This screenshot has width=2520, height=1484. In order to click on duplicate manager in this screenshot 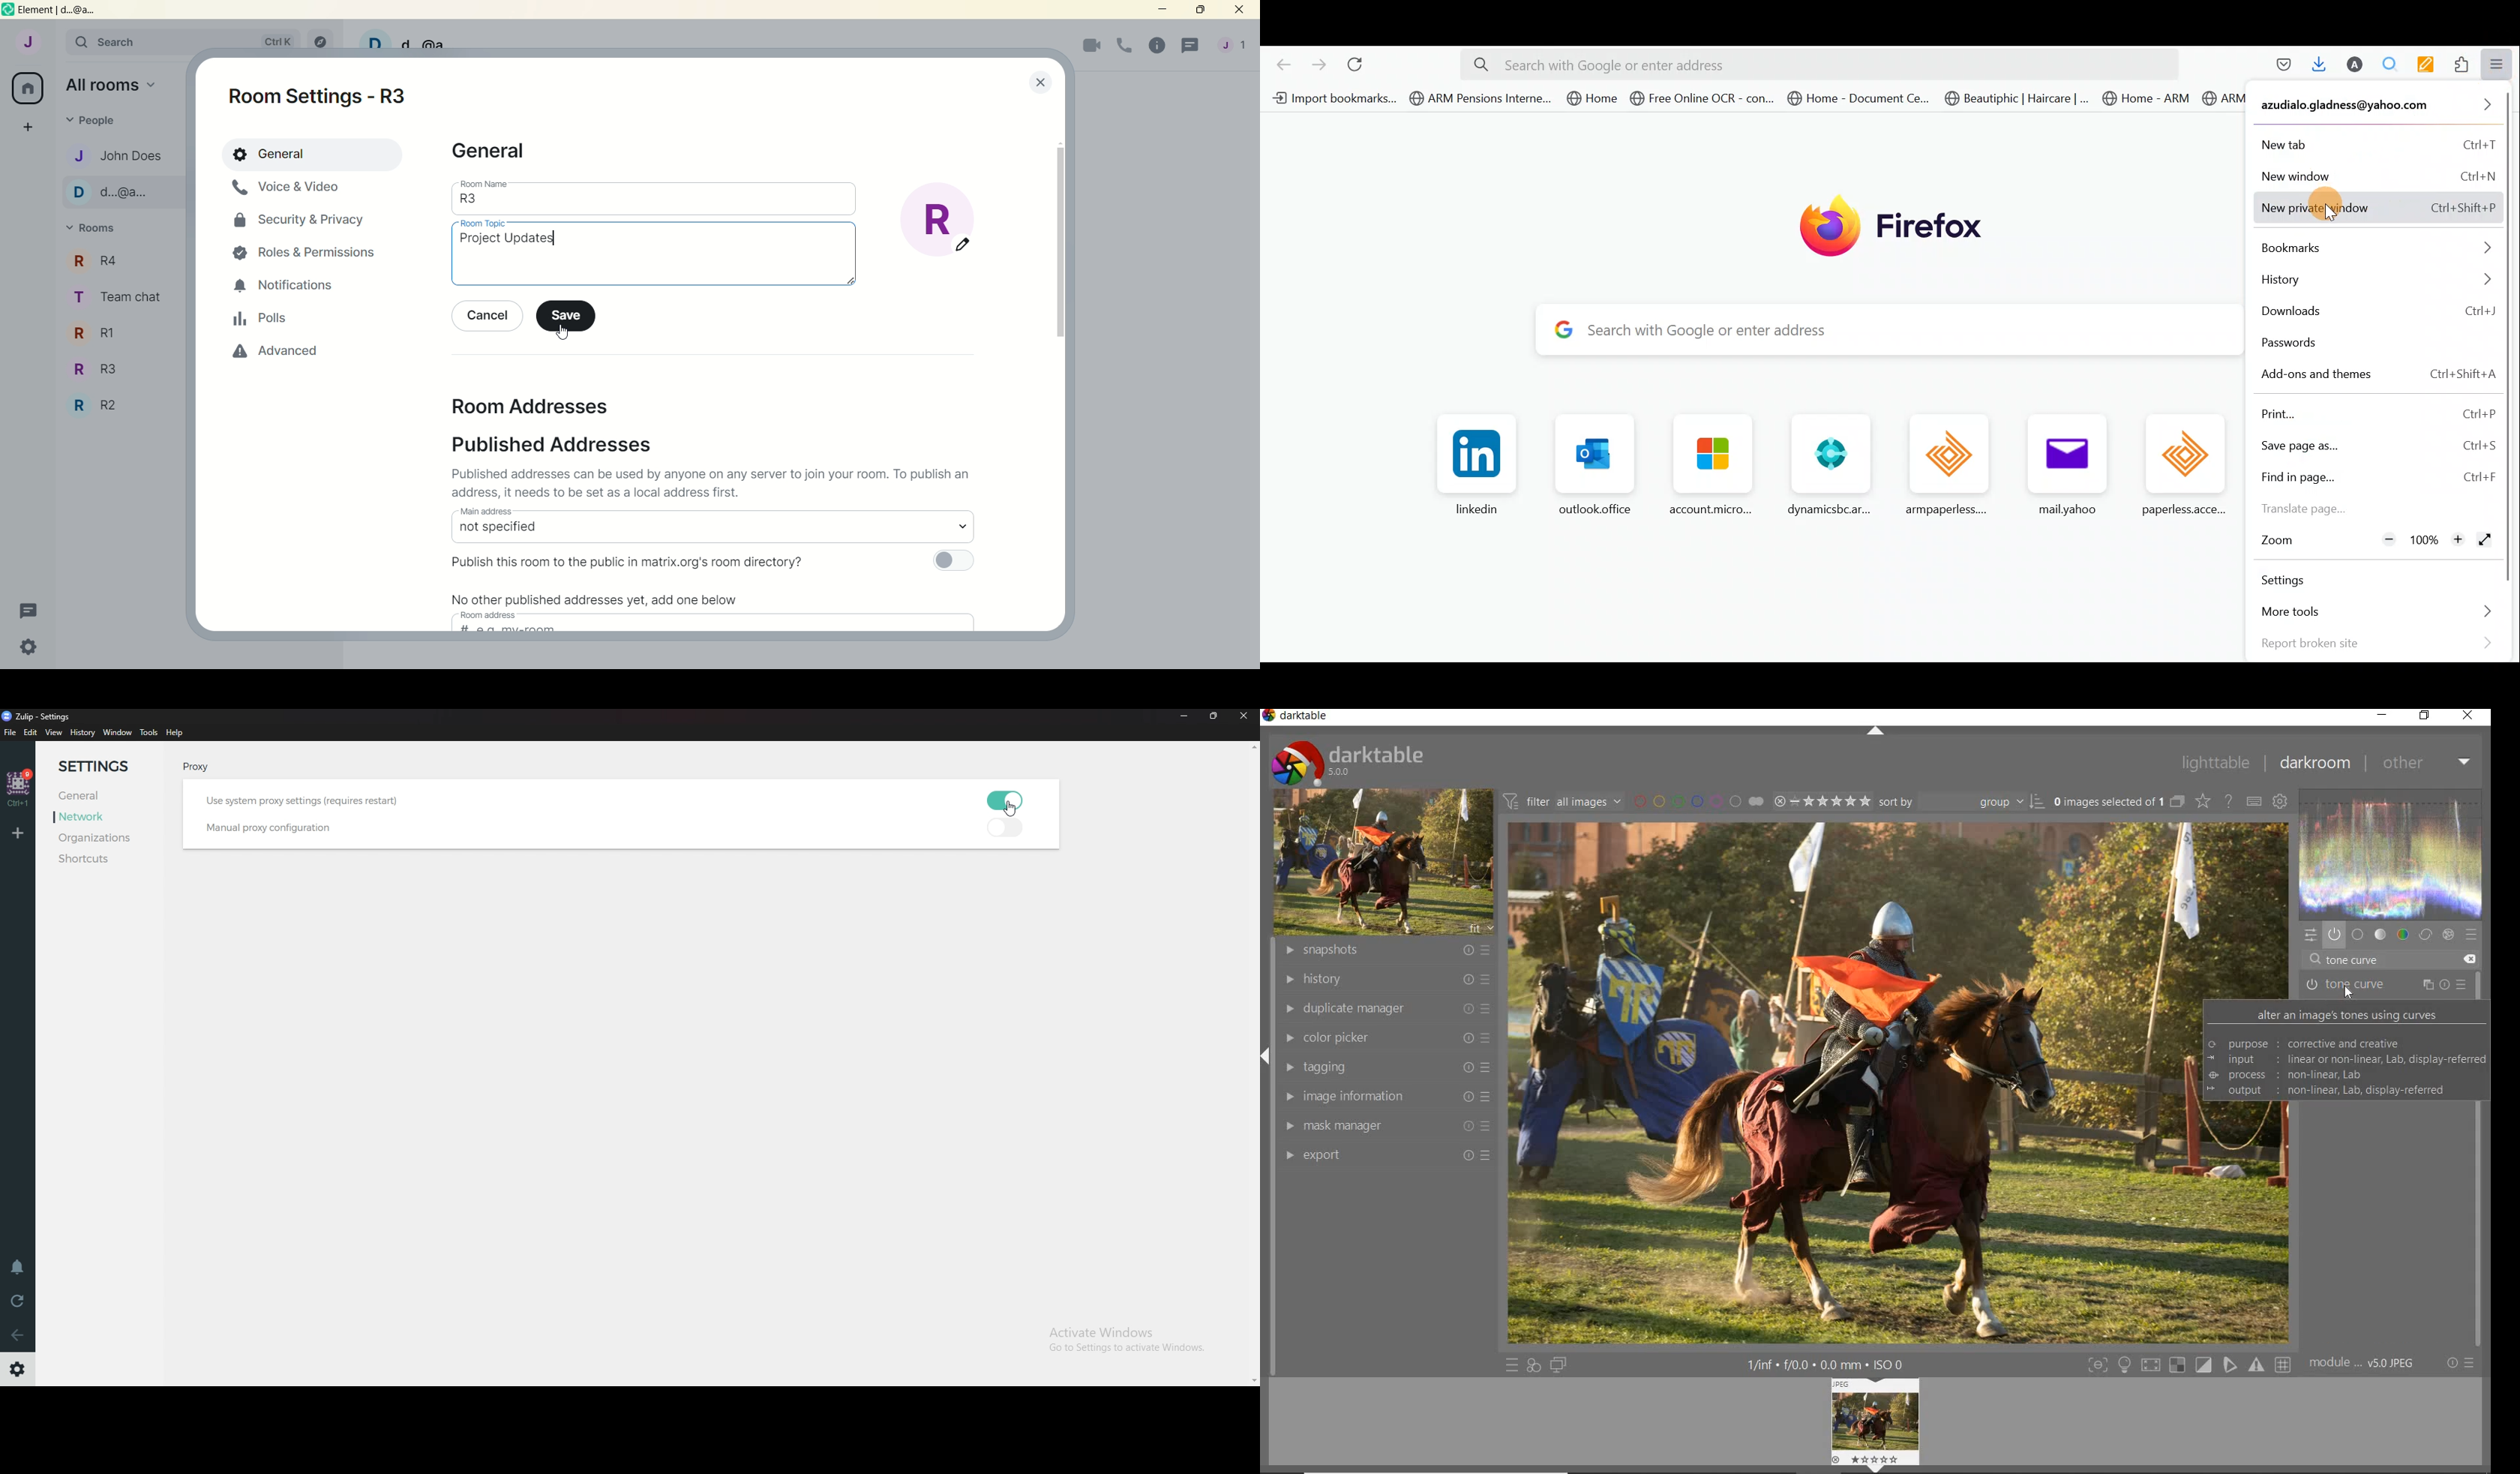, I will do `click(1387, 1008)`.